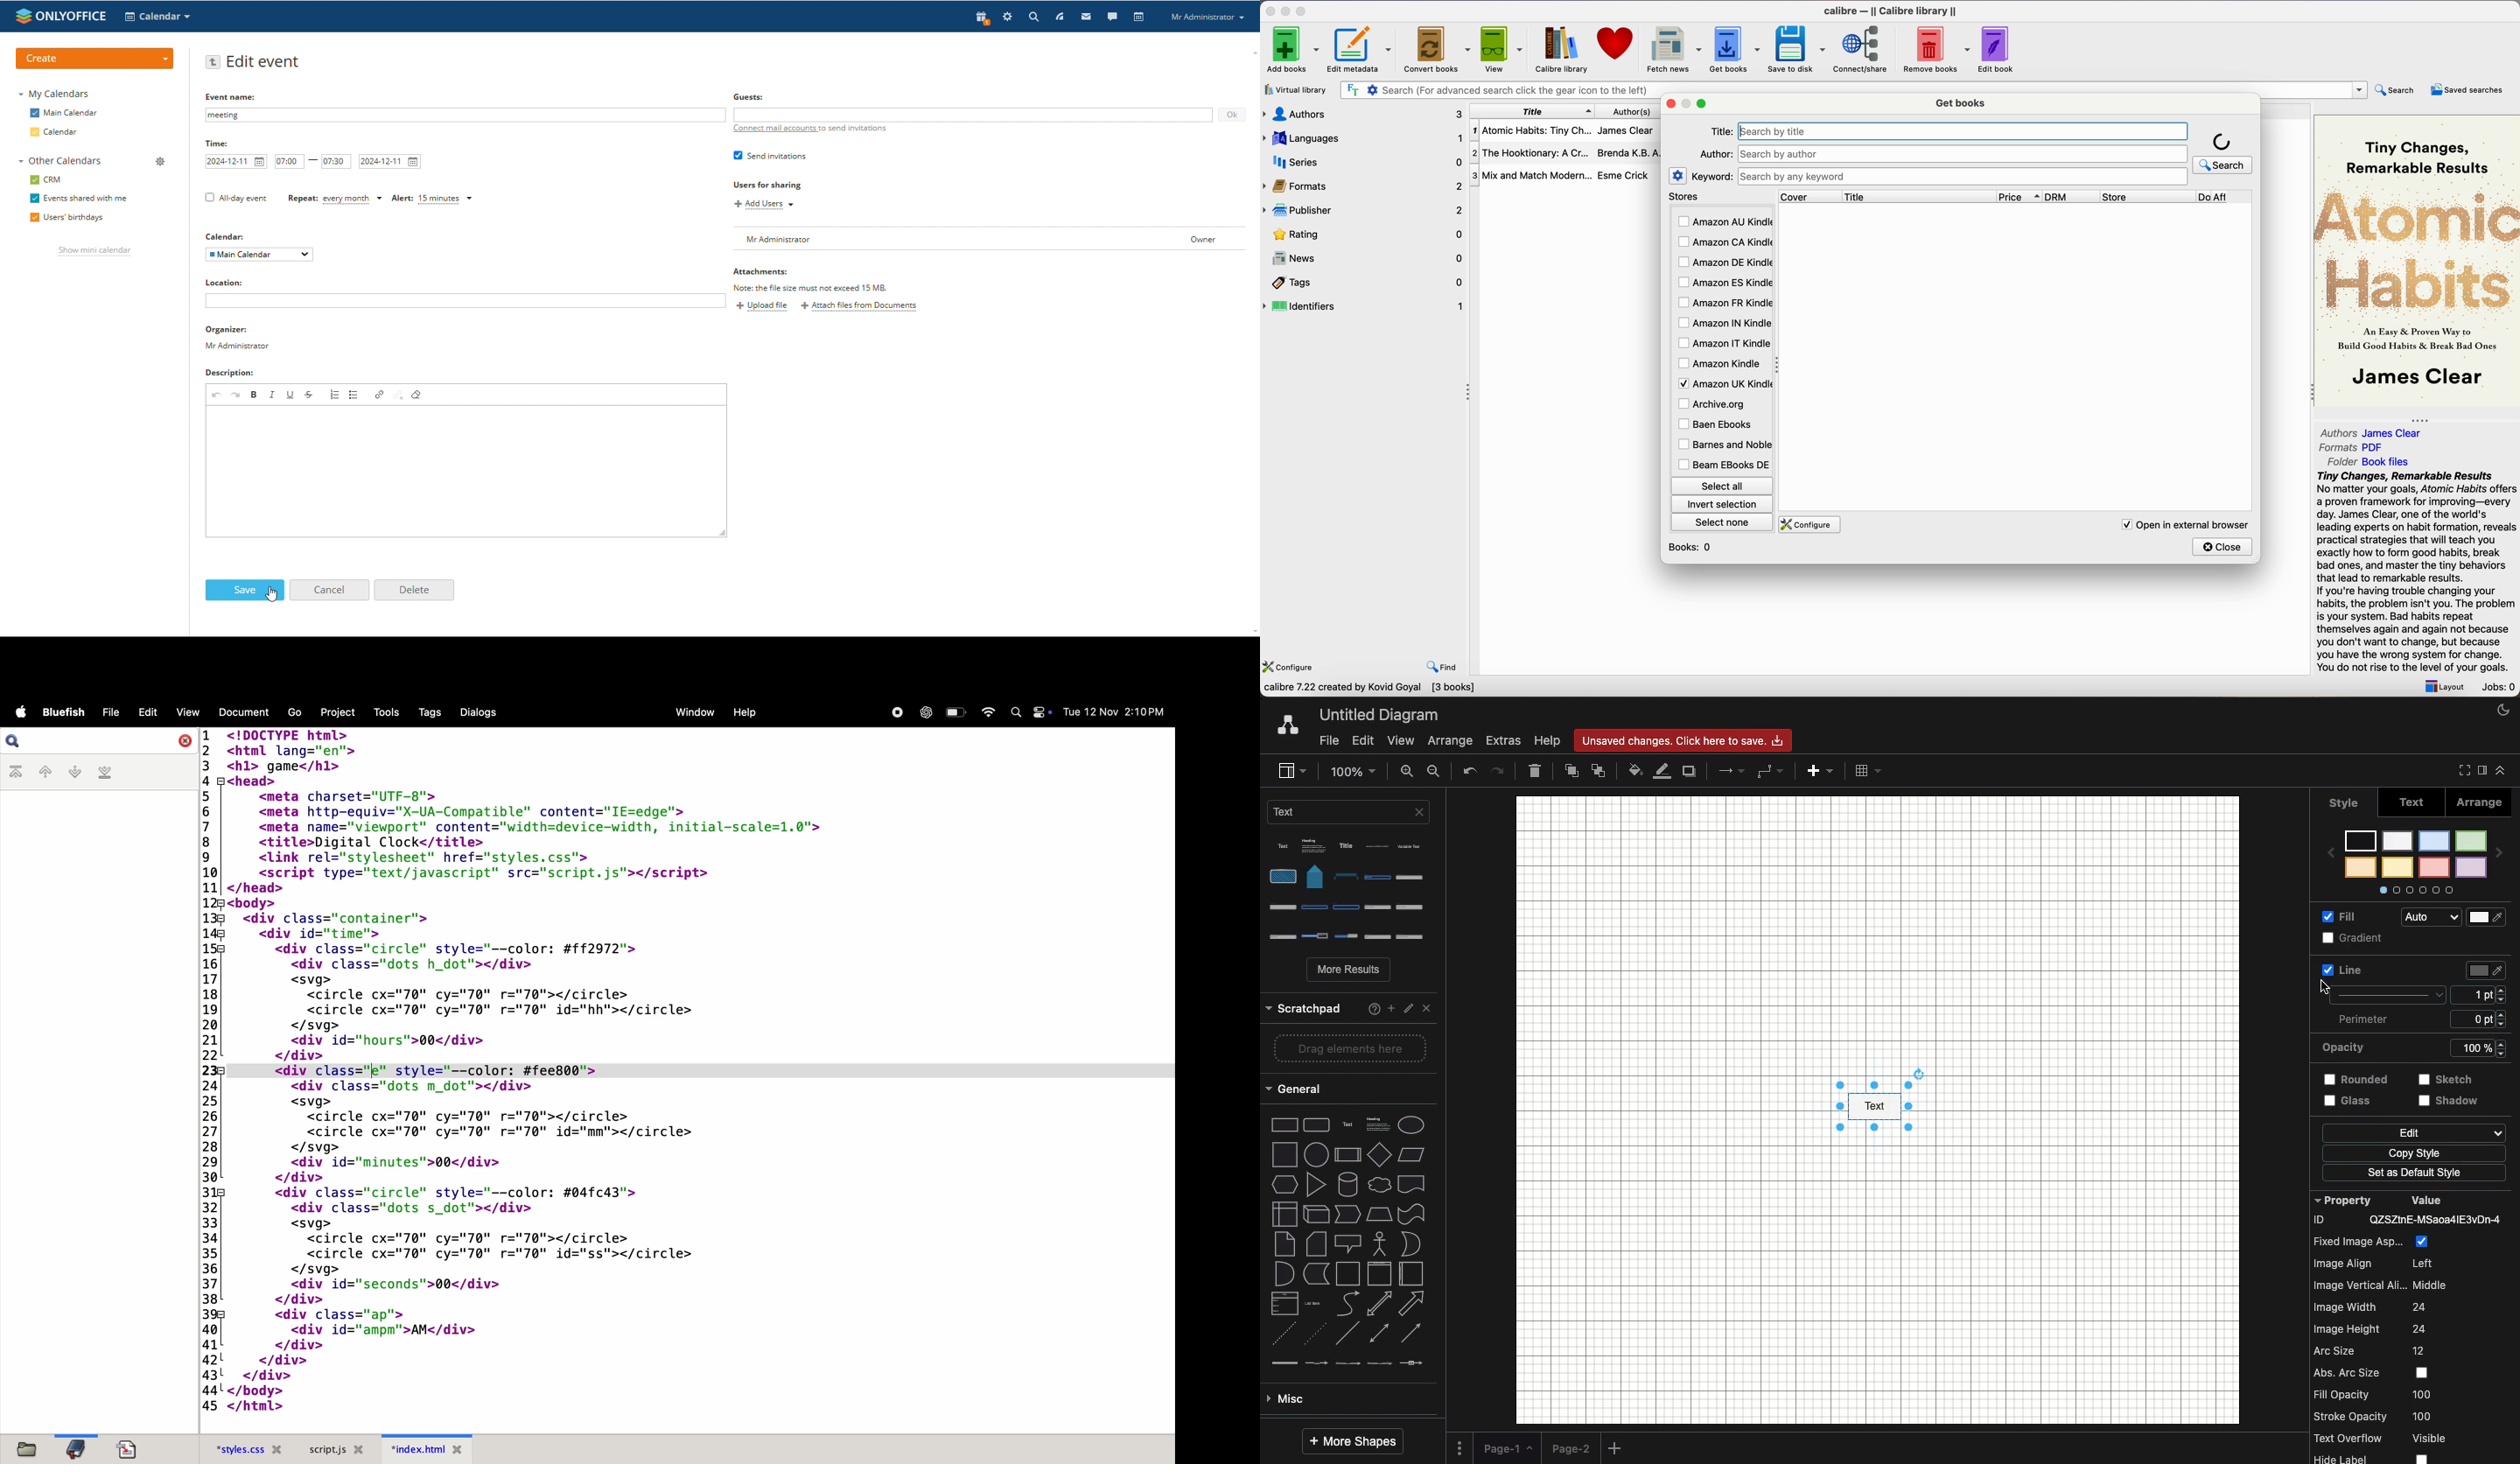 Image resolution: width=2520 pixels, height=1484 pixels. I want to click on price, so click(2020, 197).